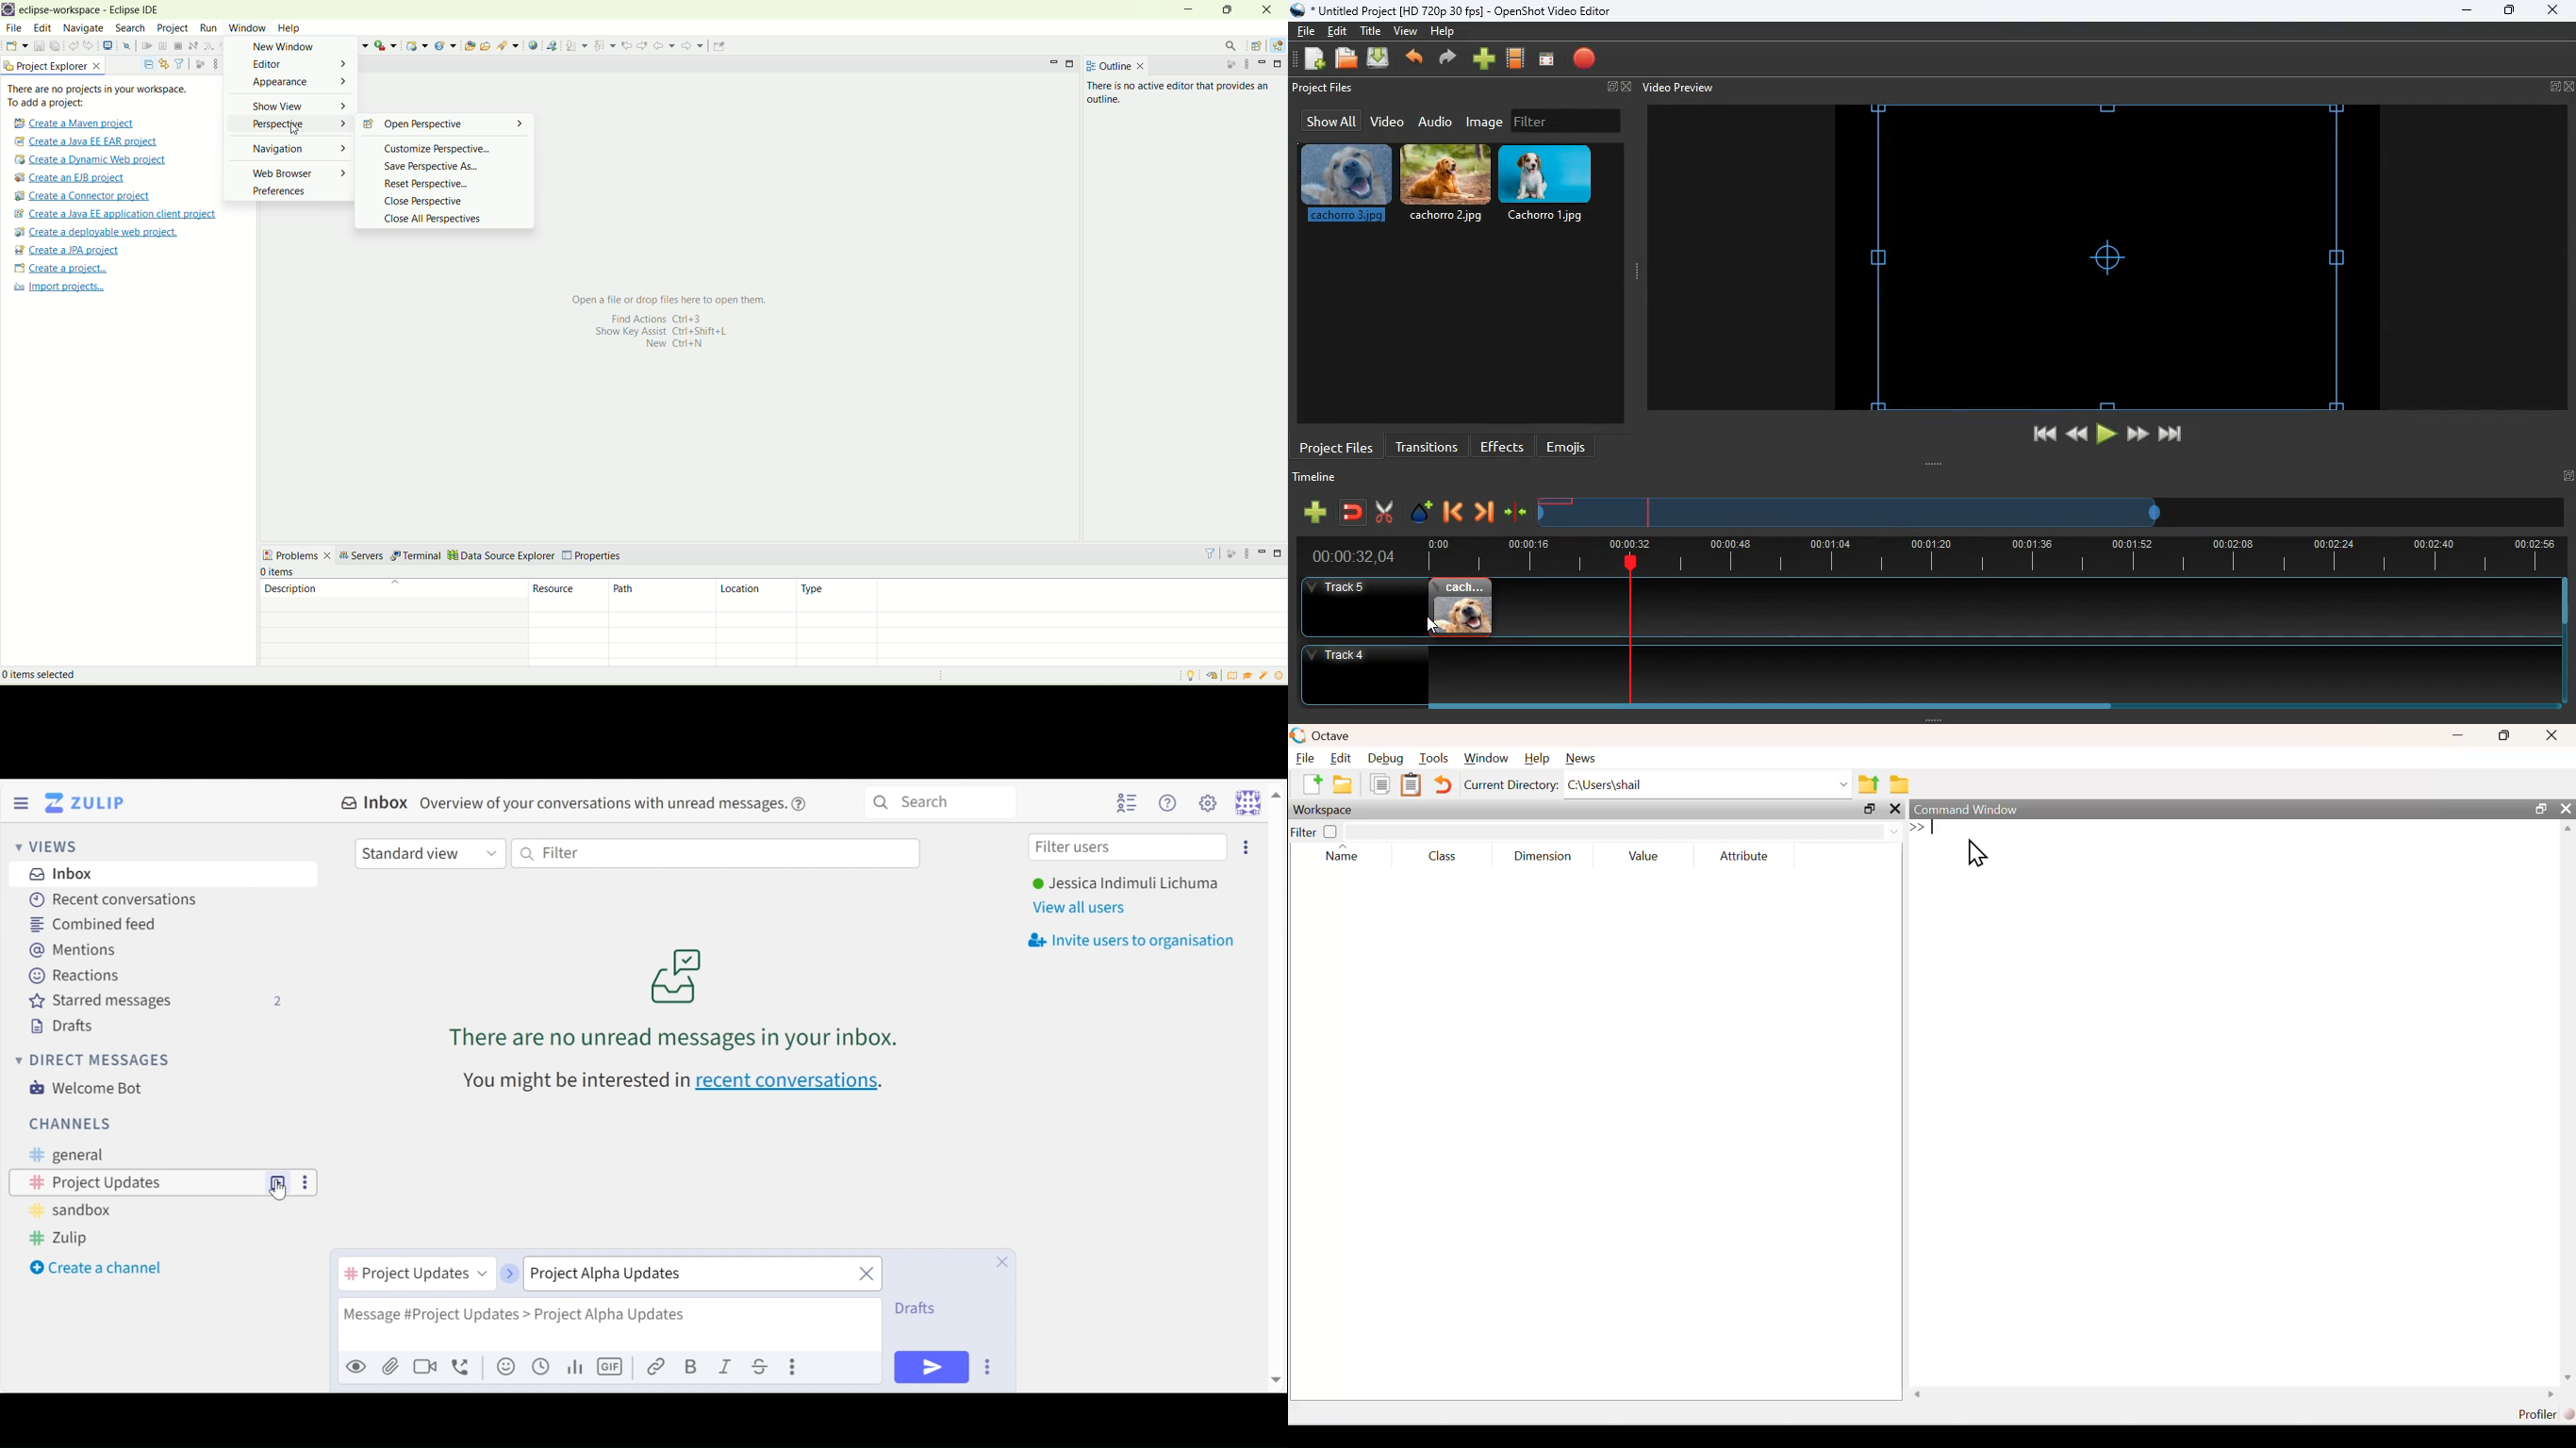 This screenshot has height=1456, width=2576. I want to click on File, so click(1307, 759).